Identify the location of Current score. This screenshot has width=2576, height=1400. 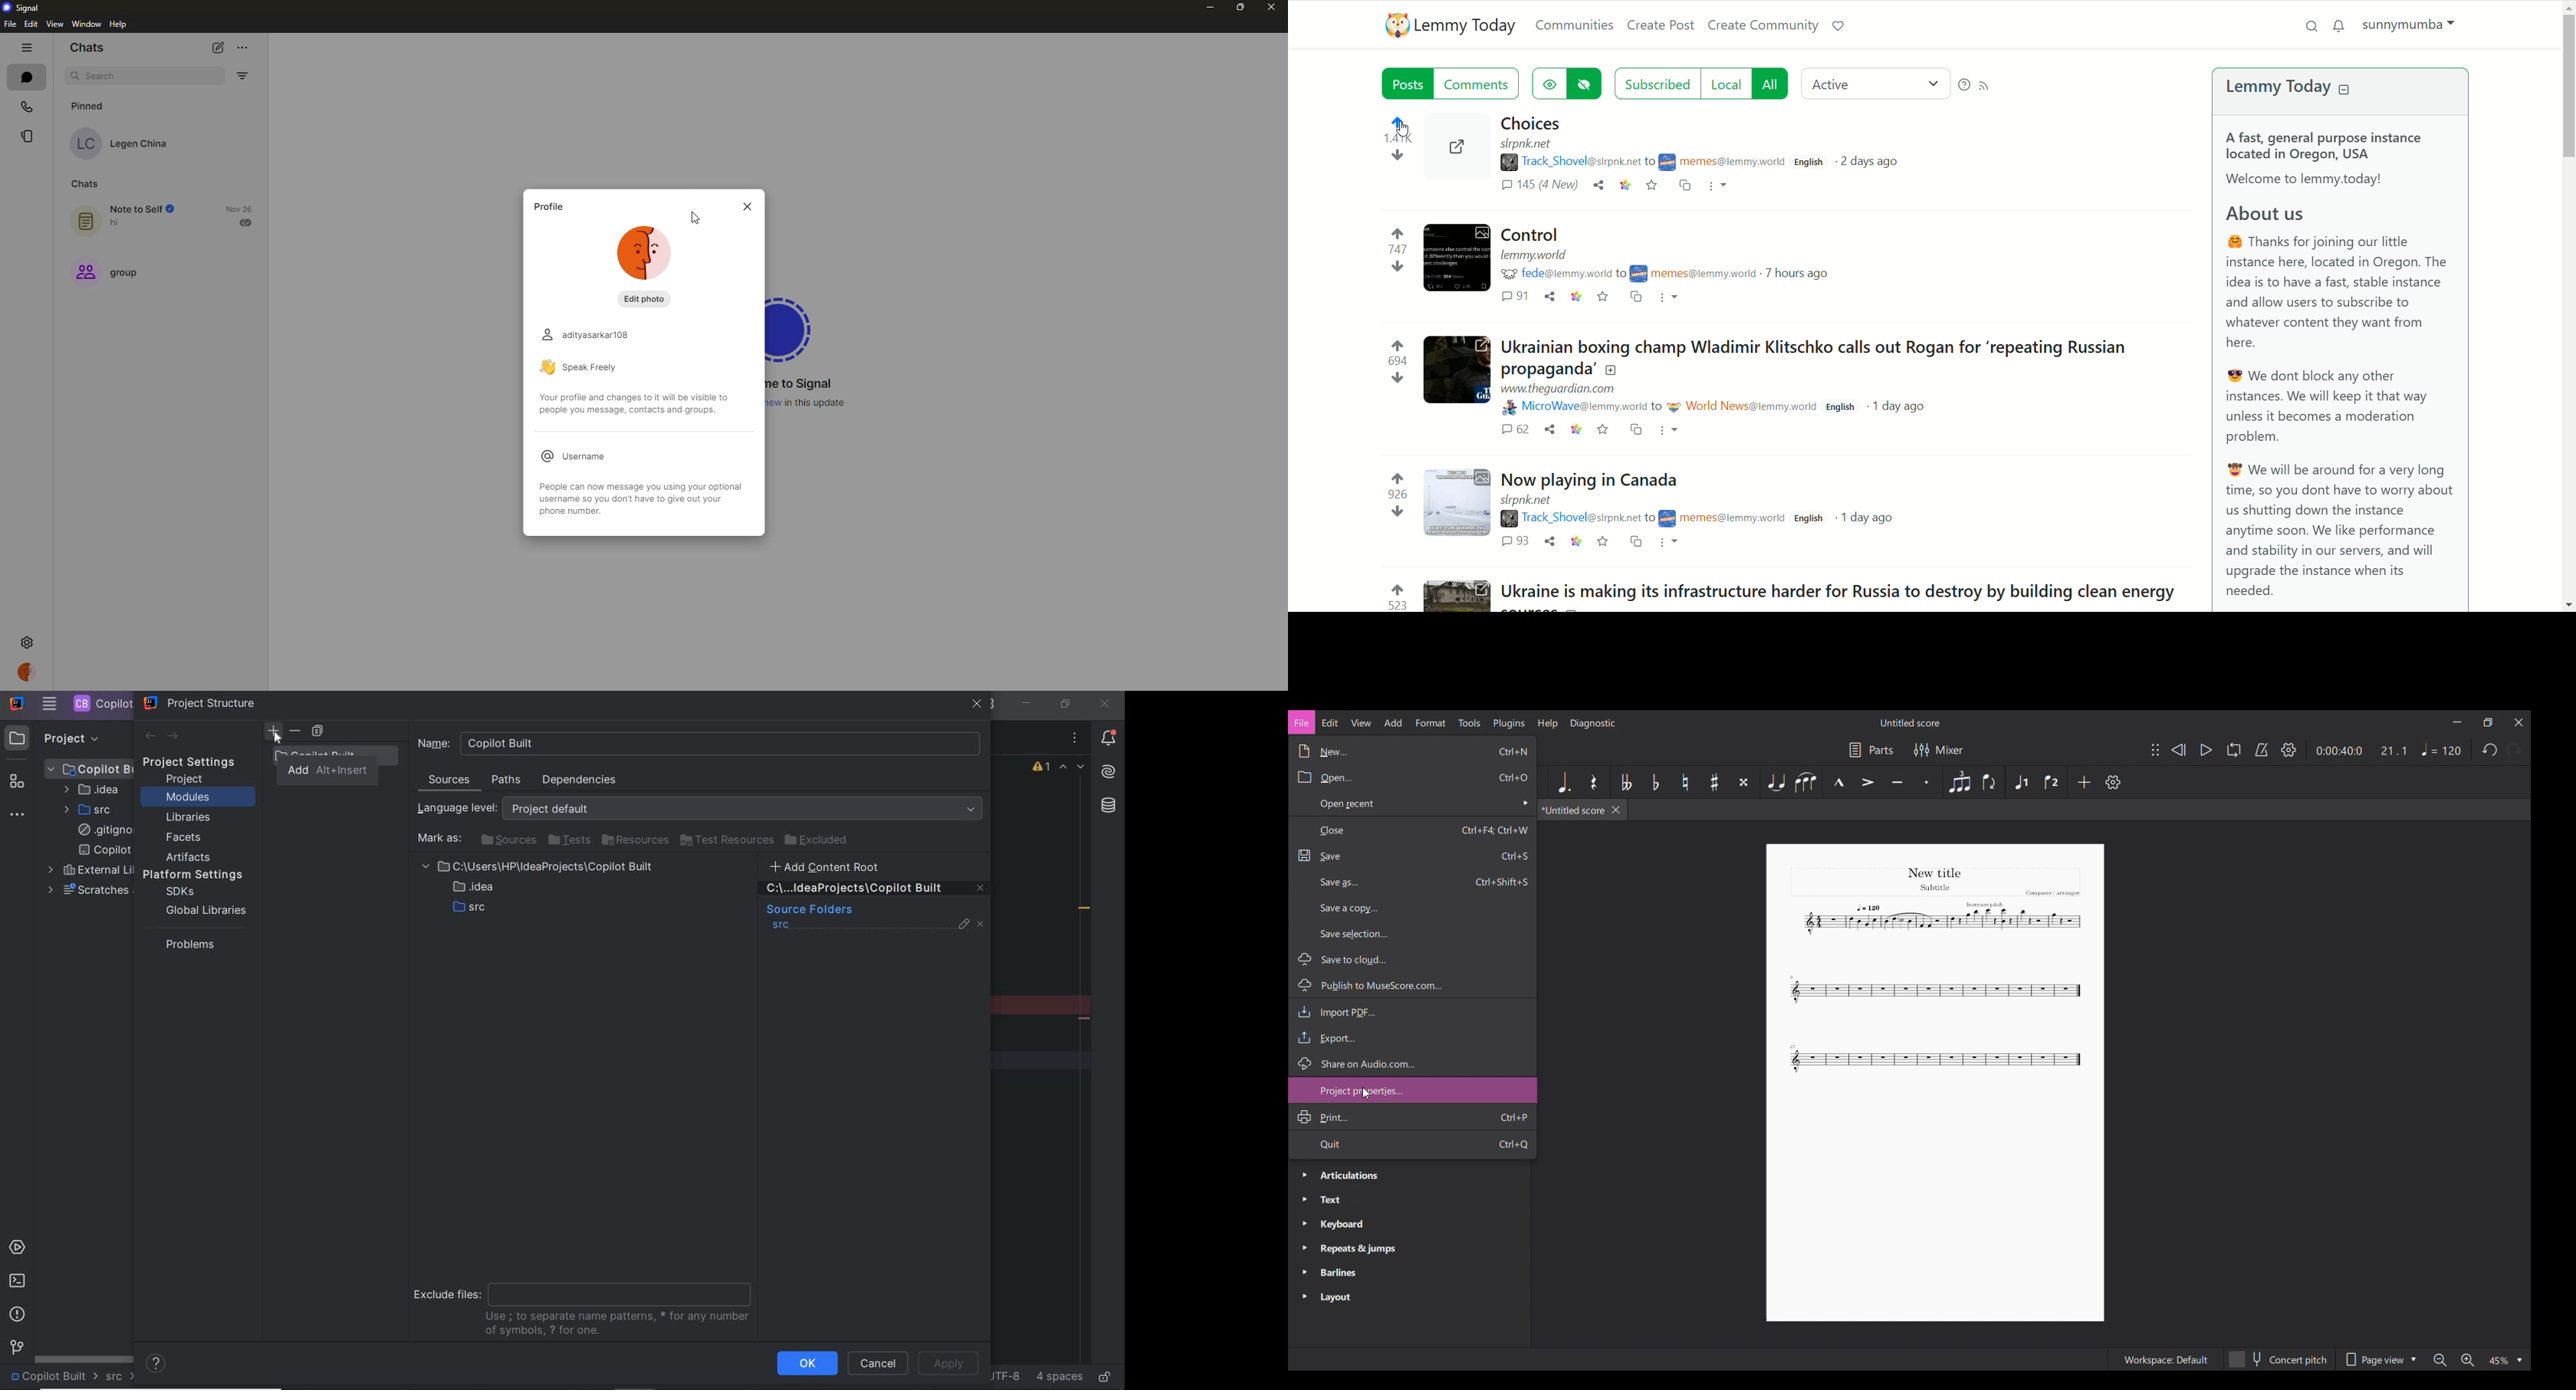
(1937, 972).